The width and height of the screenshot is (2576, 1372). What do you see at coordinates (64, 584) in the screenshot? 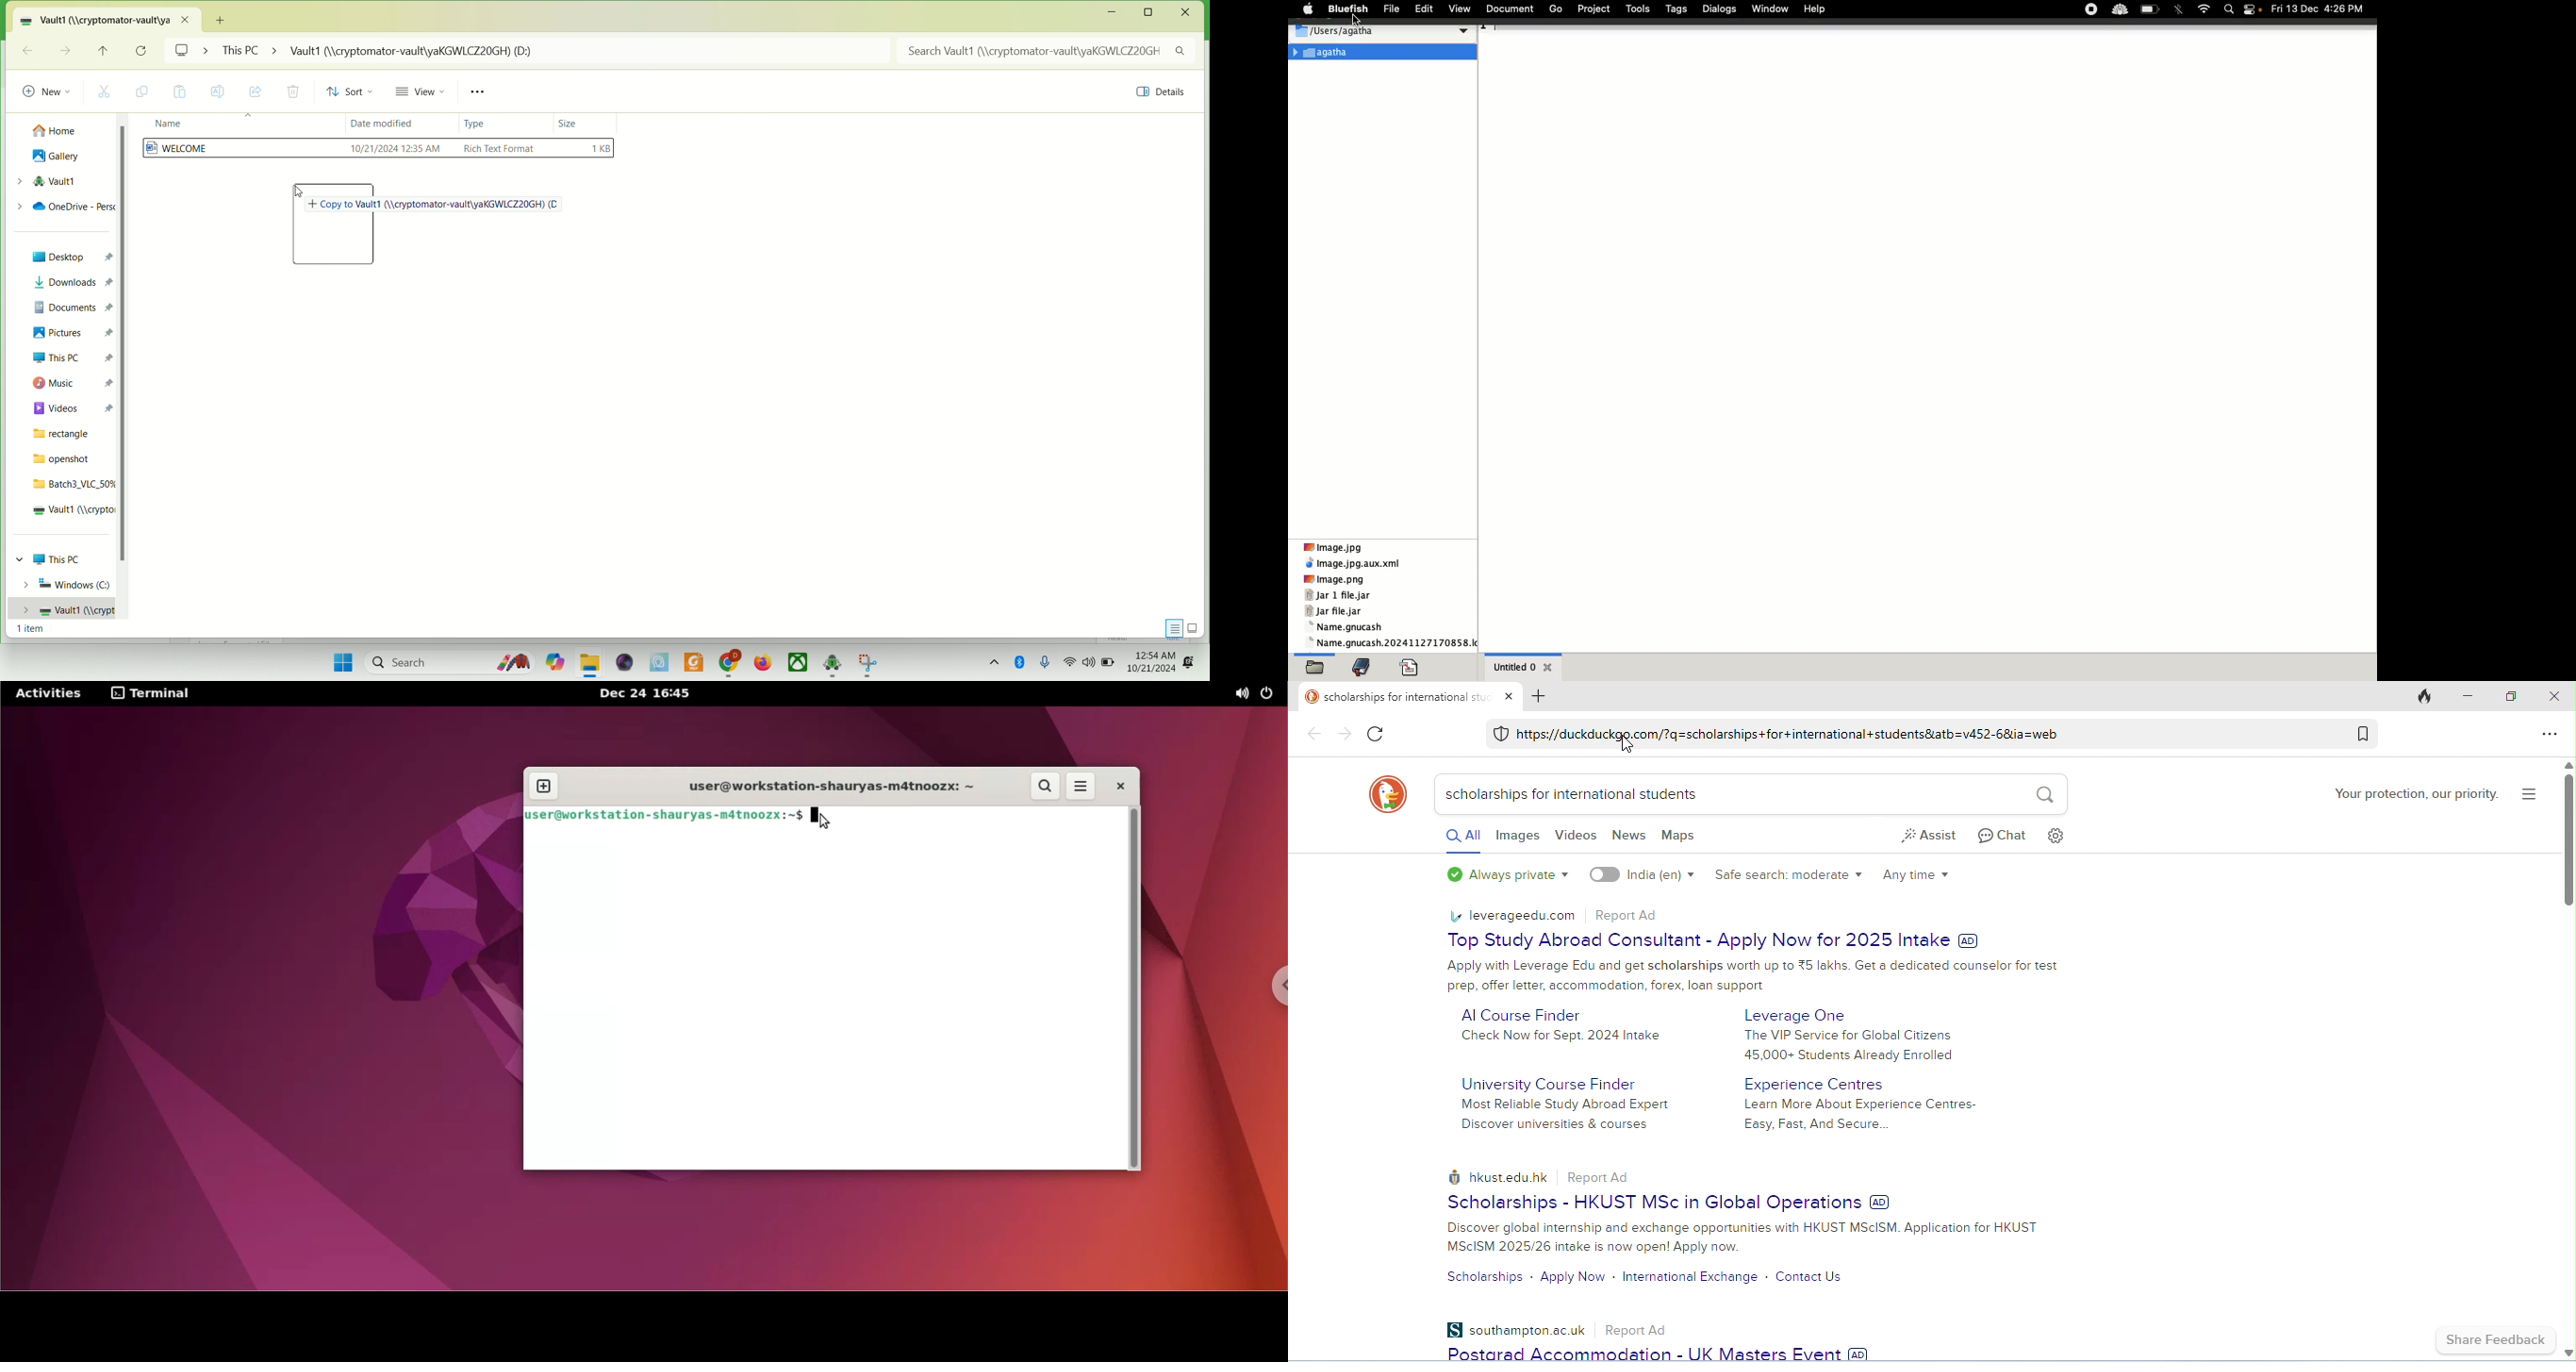
I see `Windows (C)` at bounding box center [64, 584].